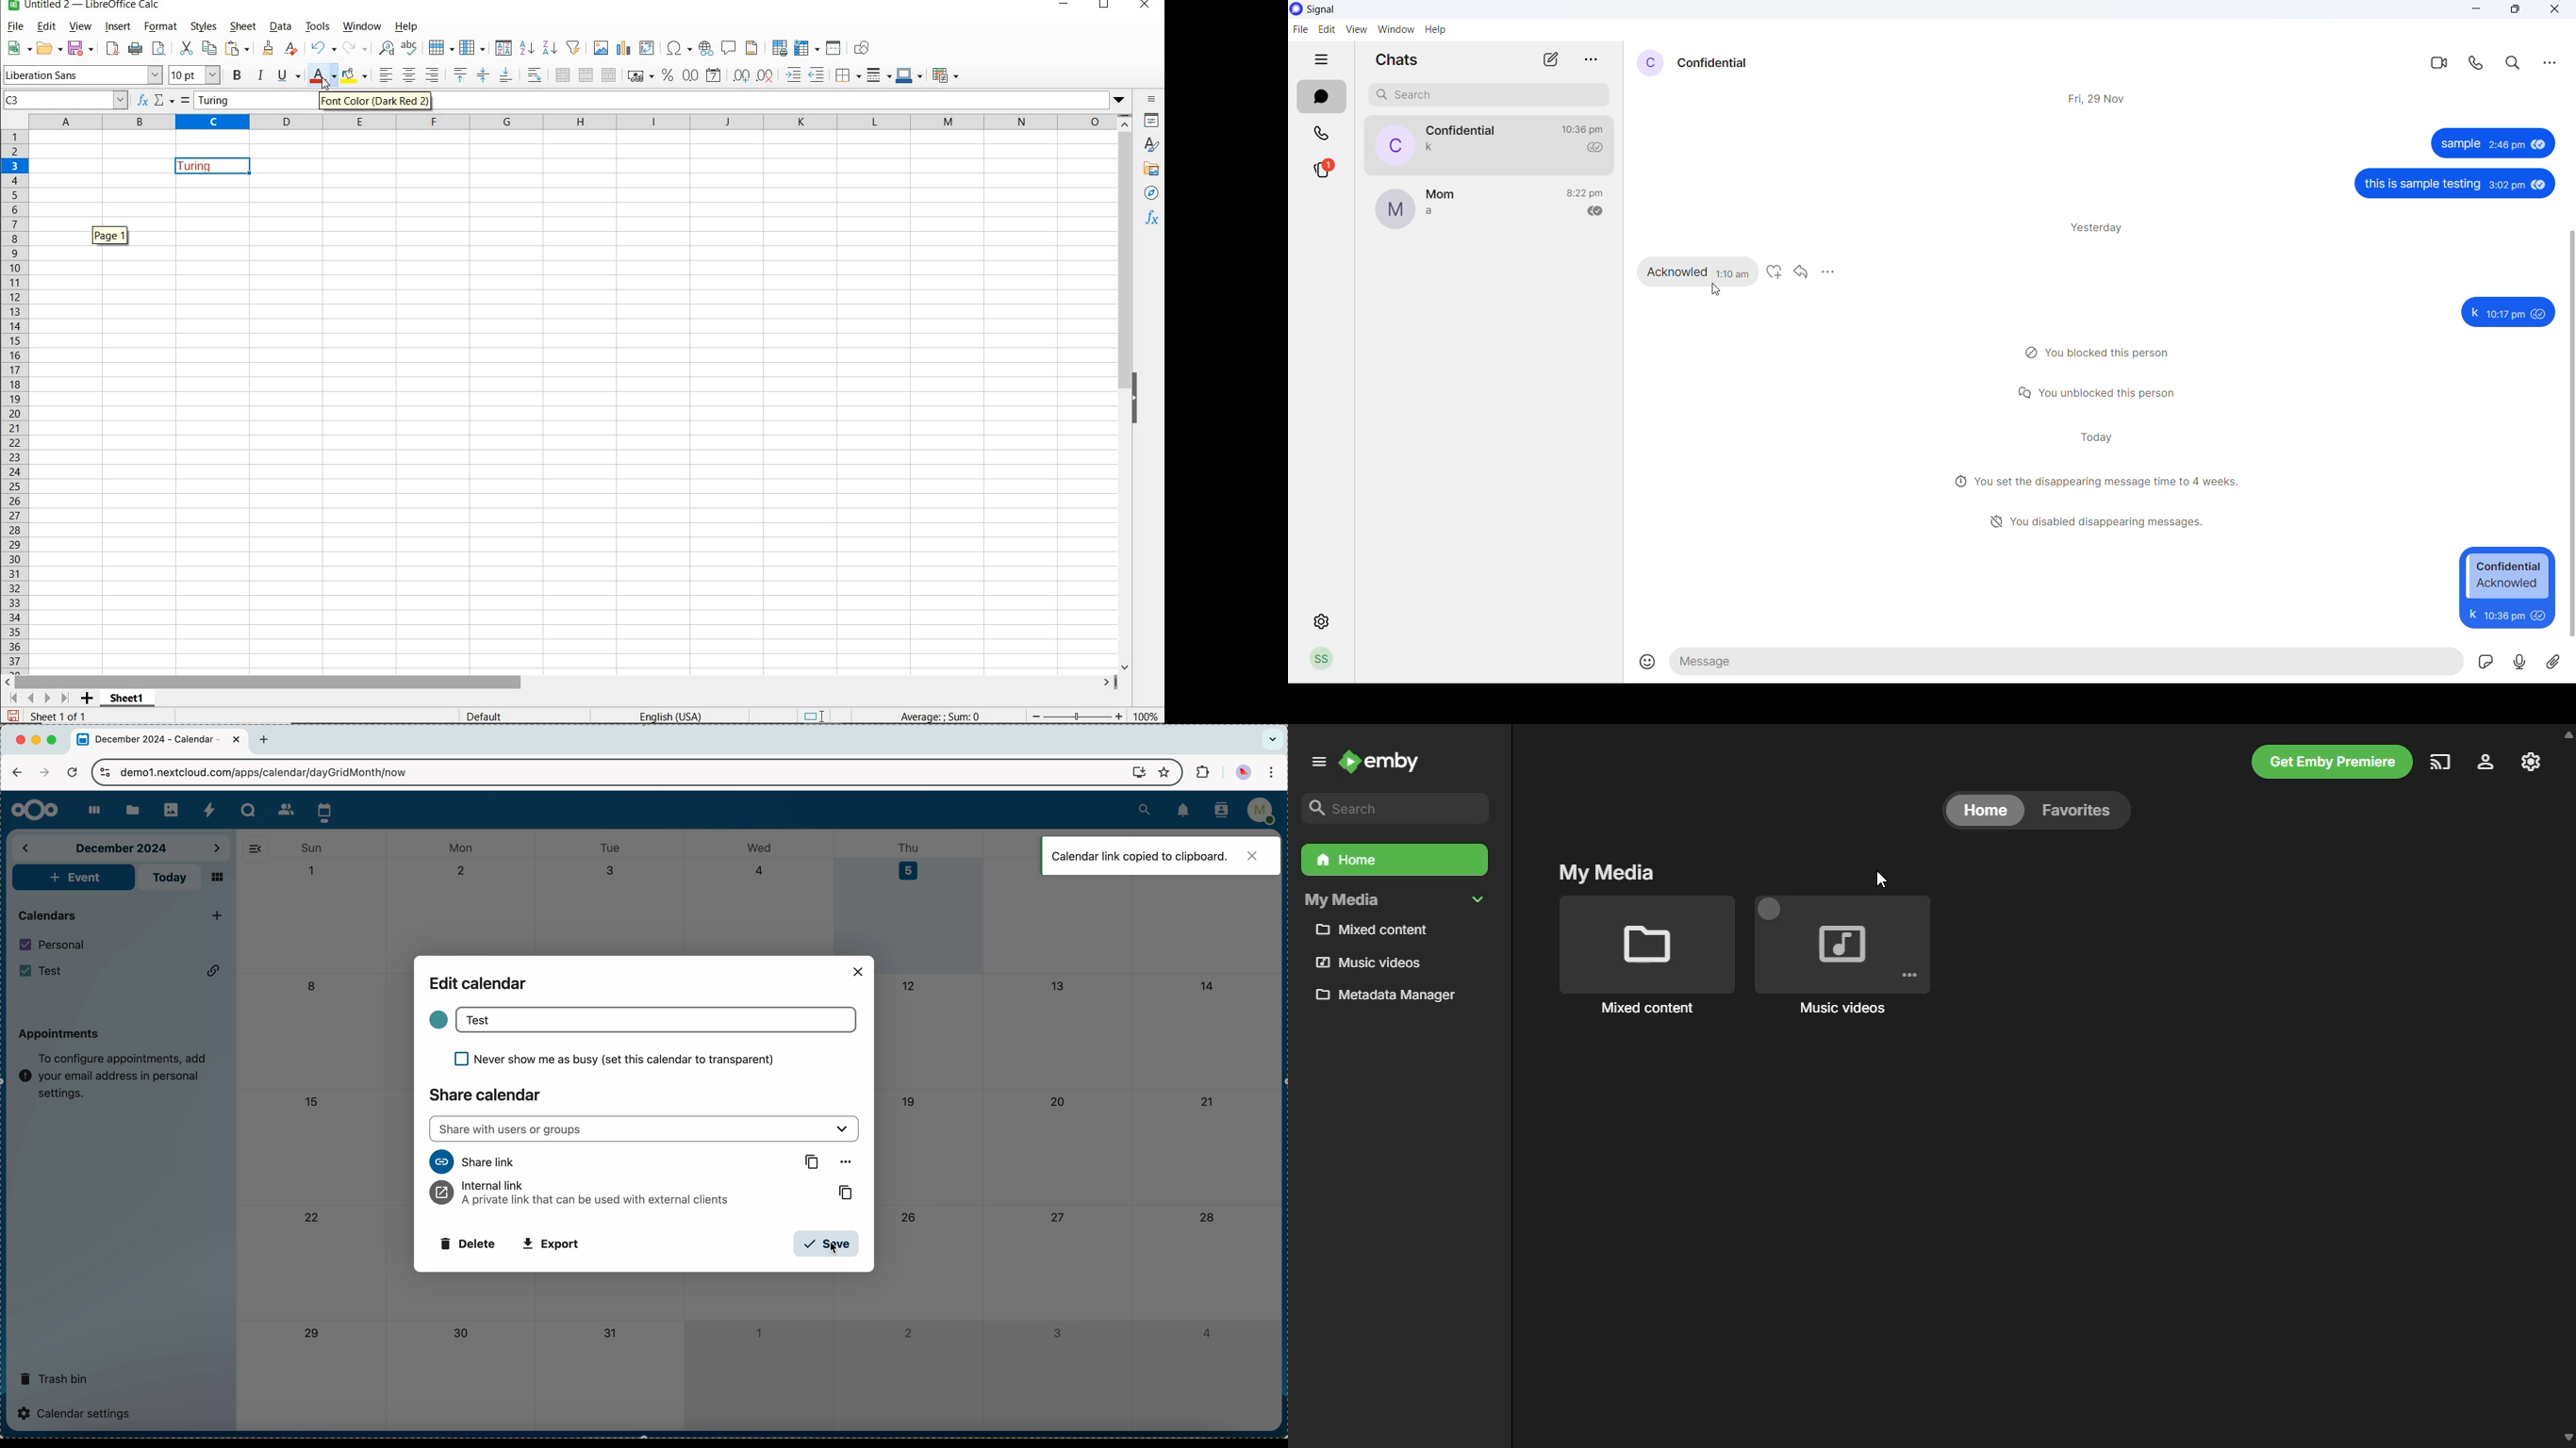  What do you see at coordinates (840, 1192) in the screenshot?
I see `copy` at bounding box center [840, 1192].